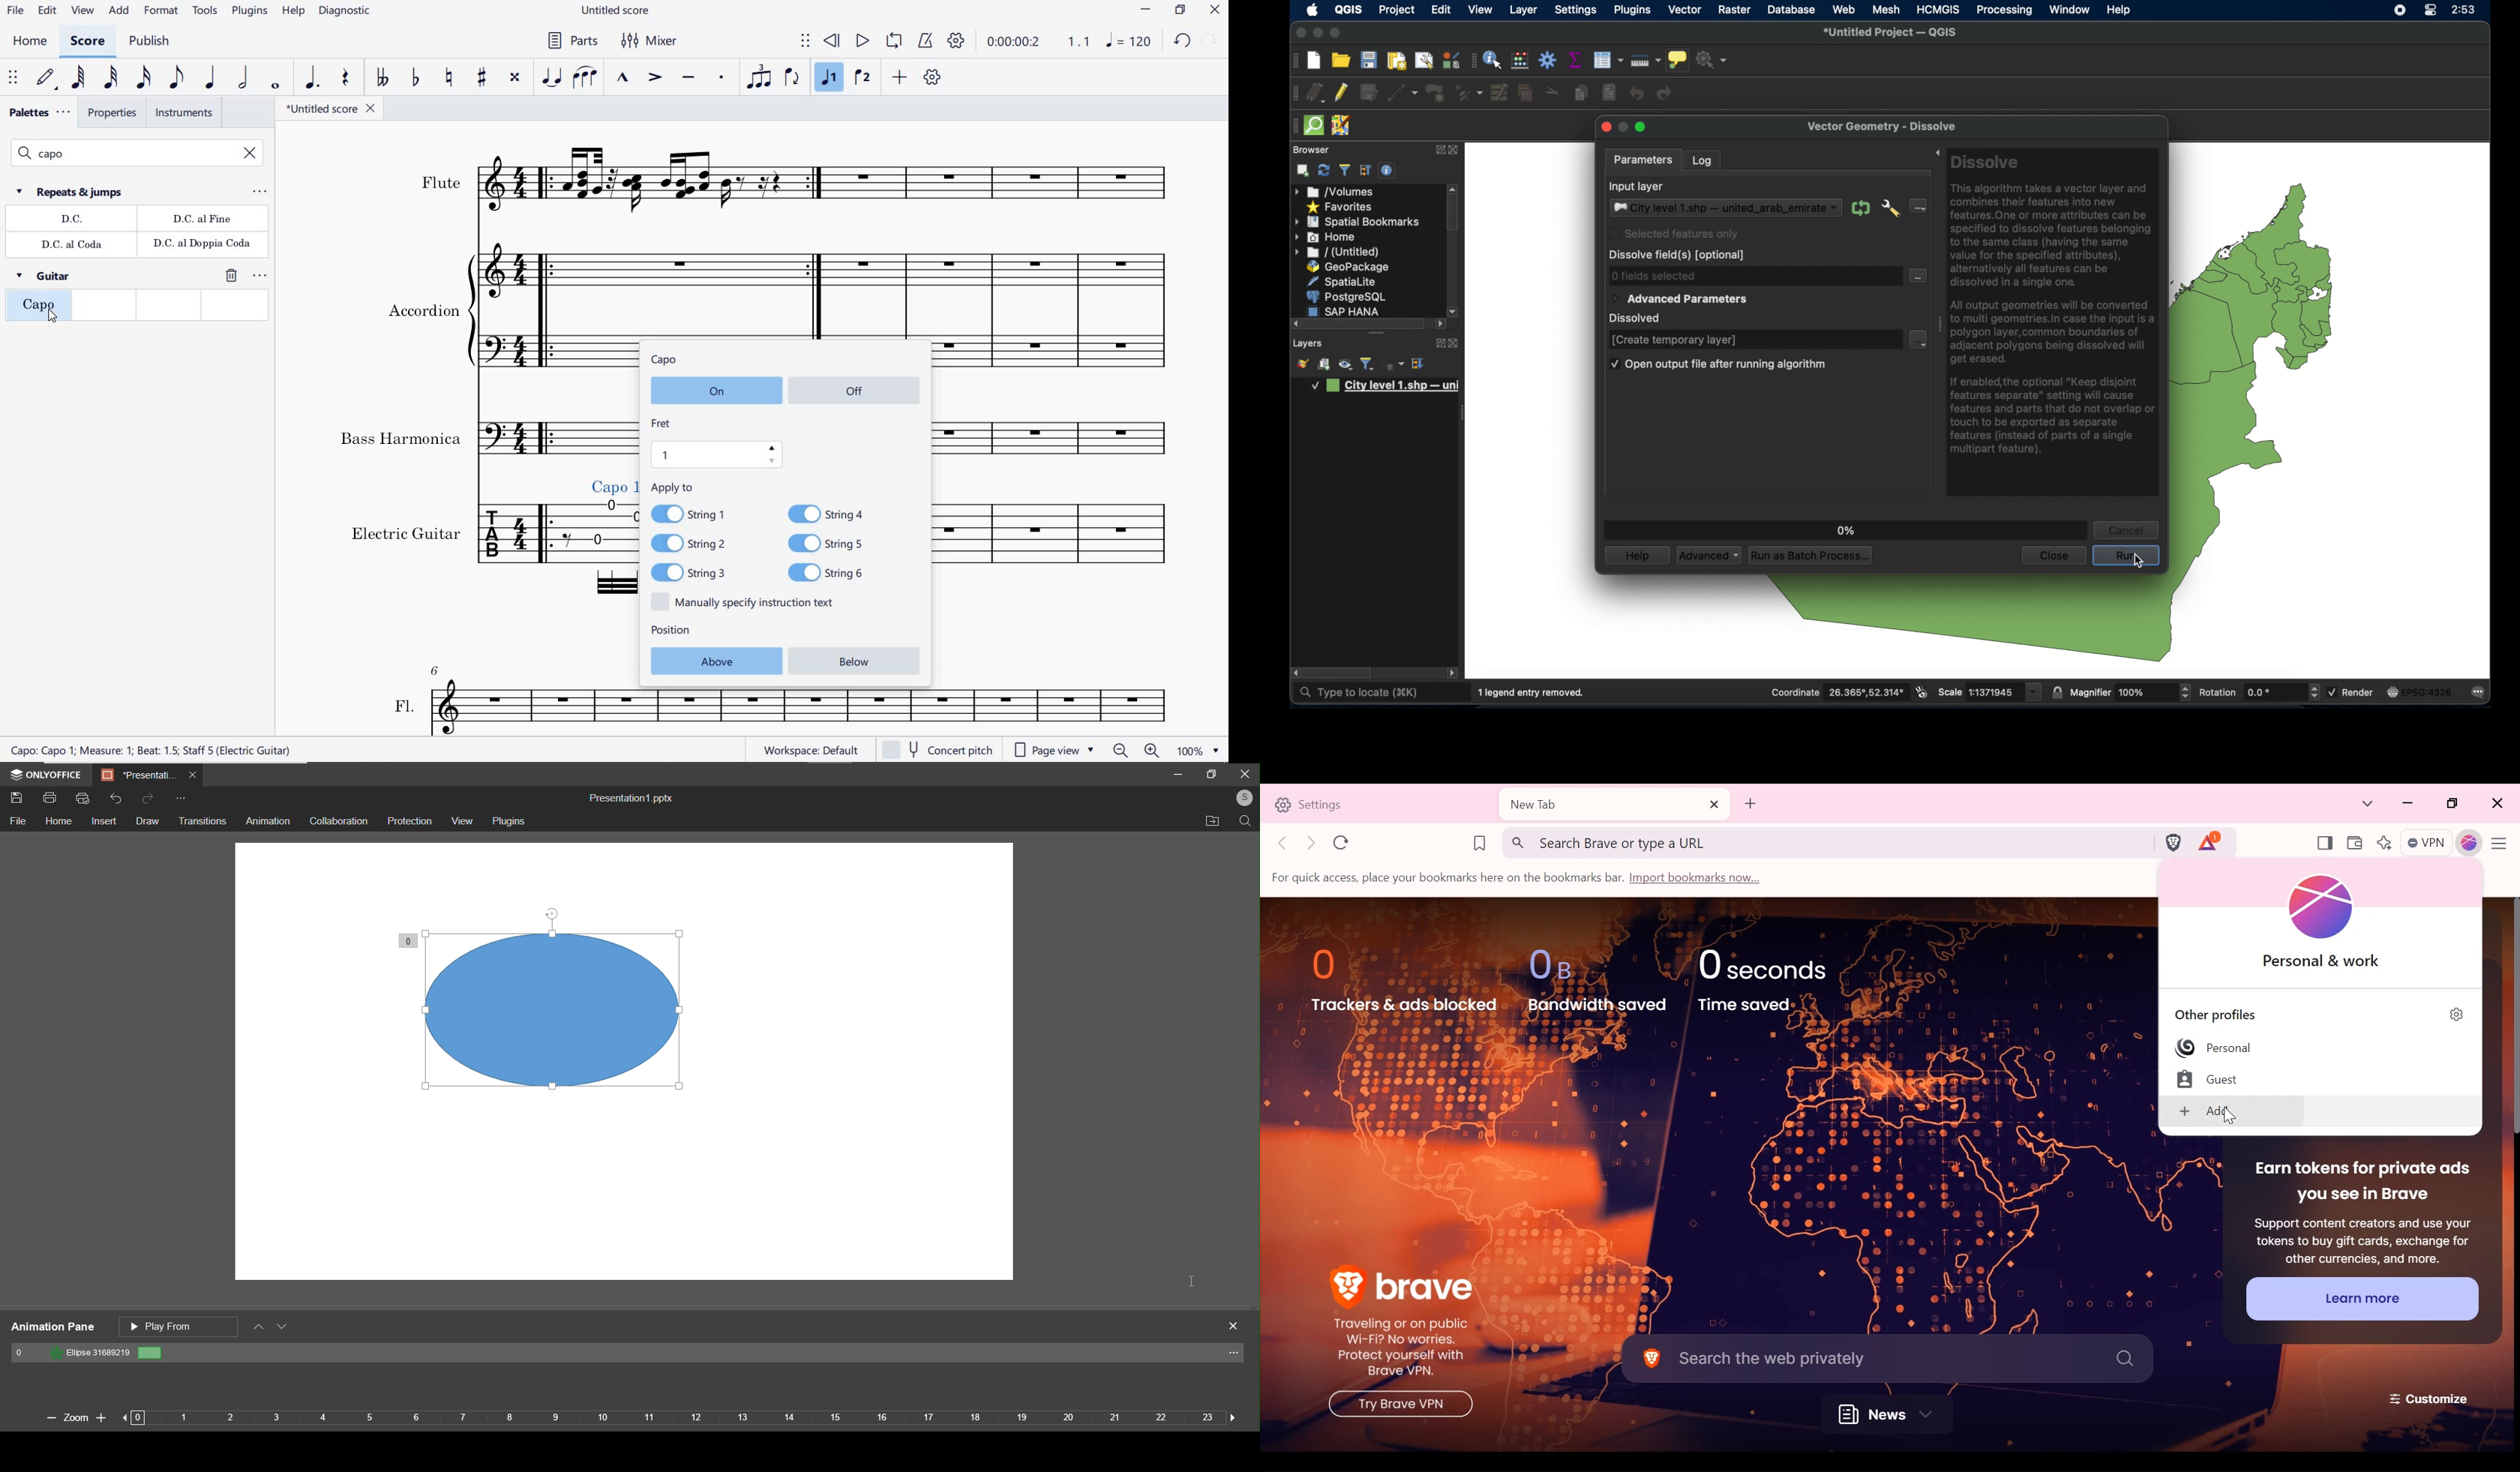 This screenshot has height=1484, width=2520. What do you see at coordinates (1685, 10) in the screenshot?
I see `vector selected` at bounding box center [1685, 10].